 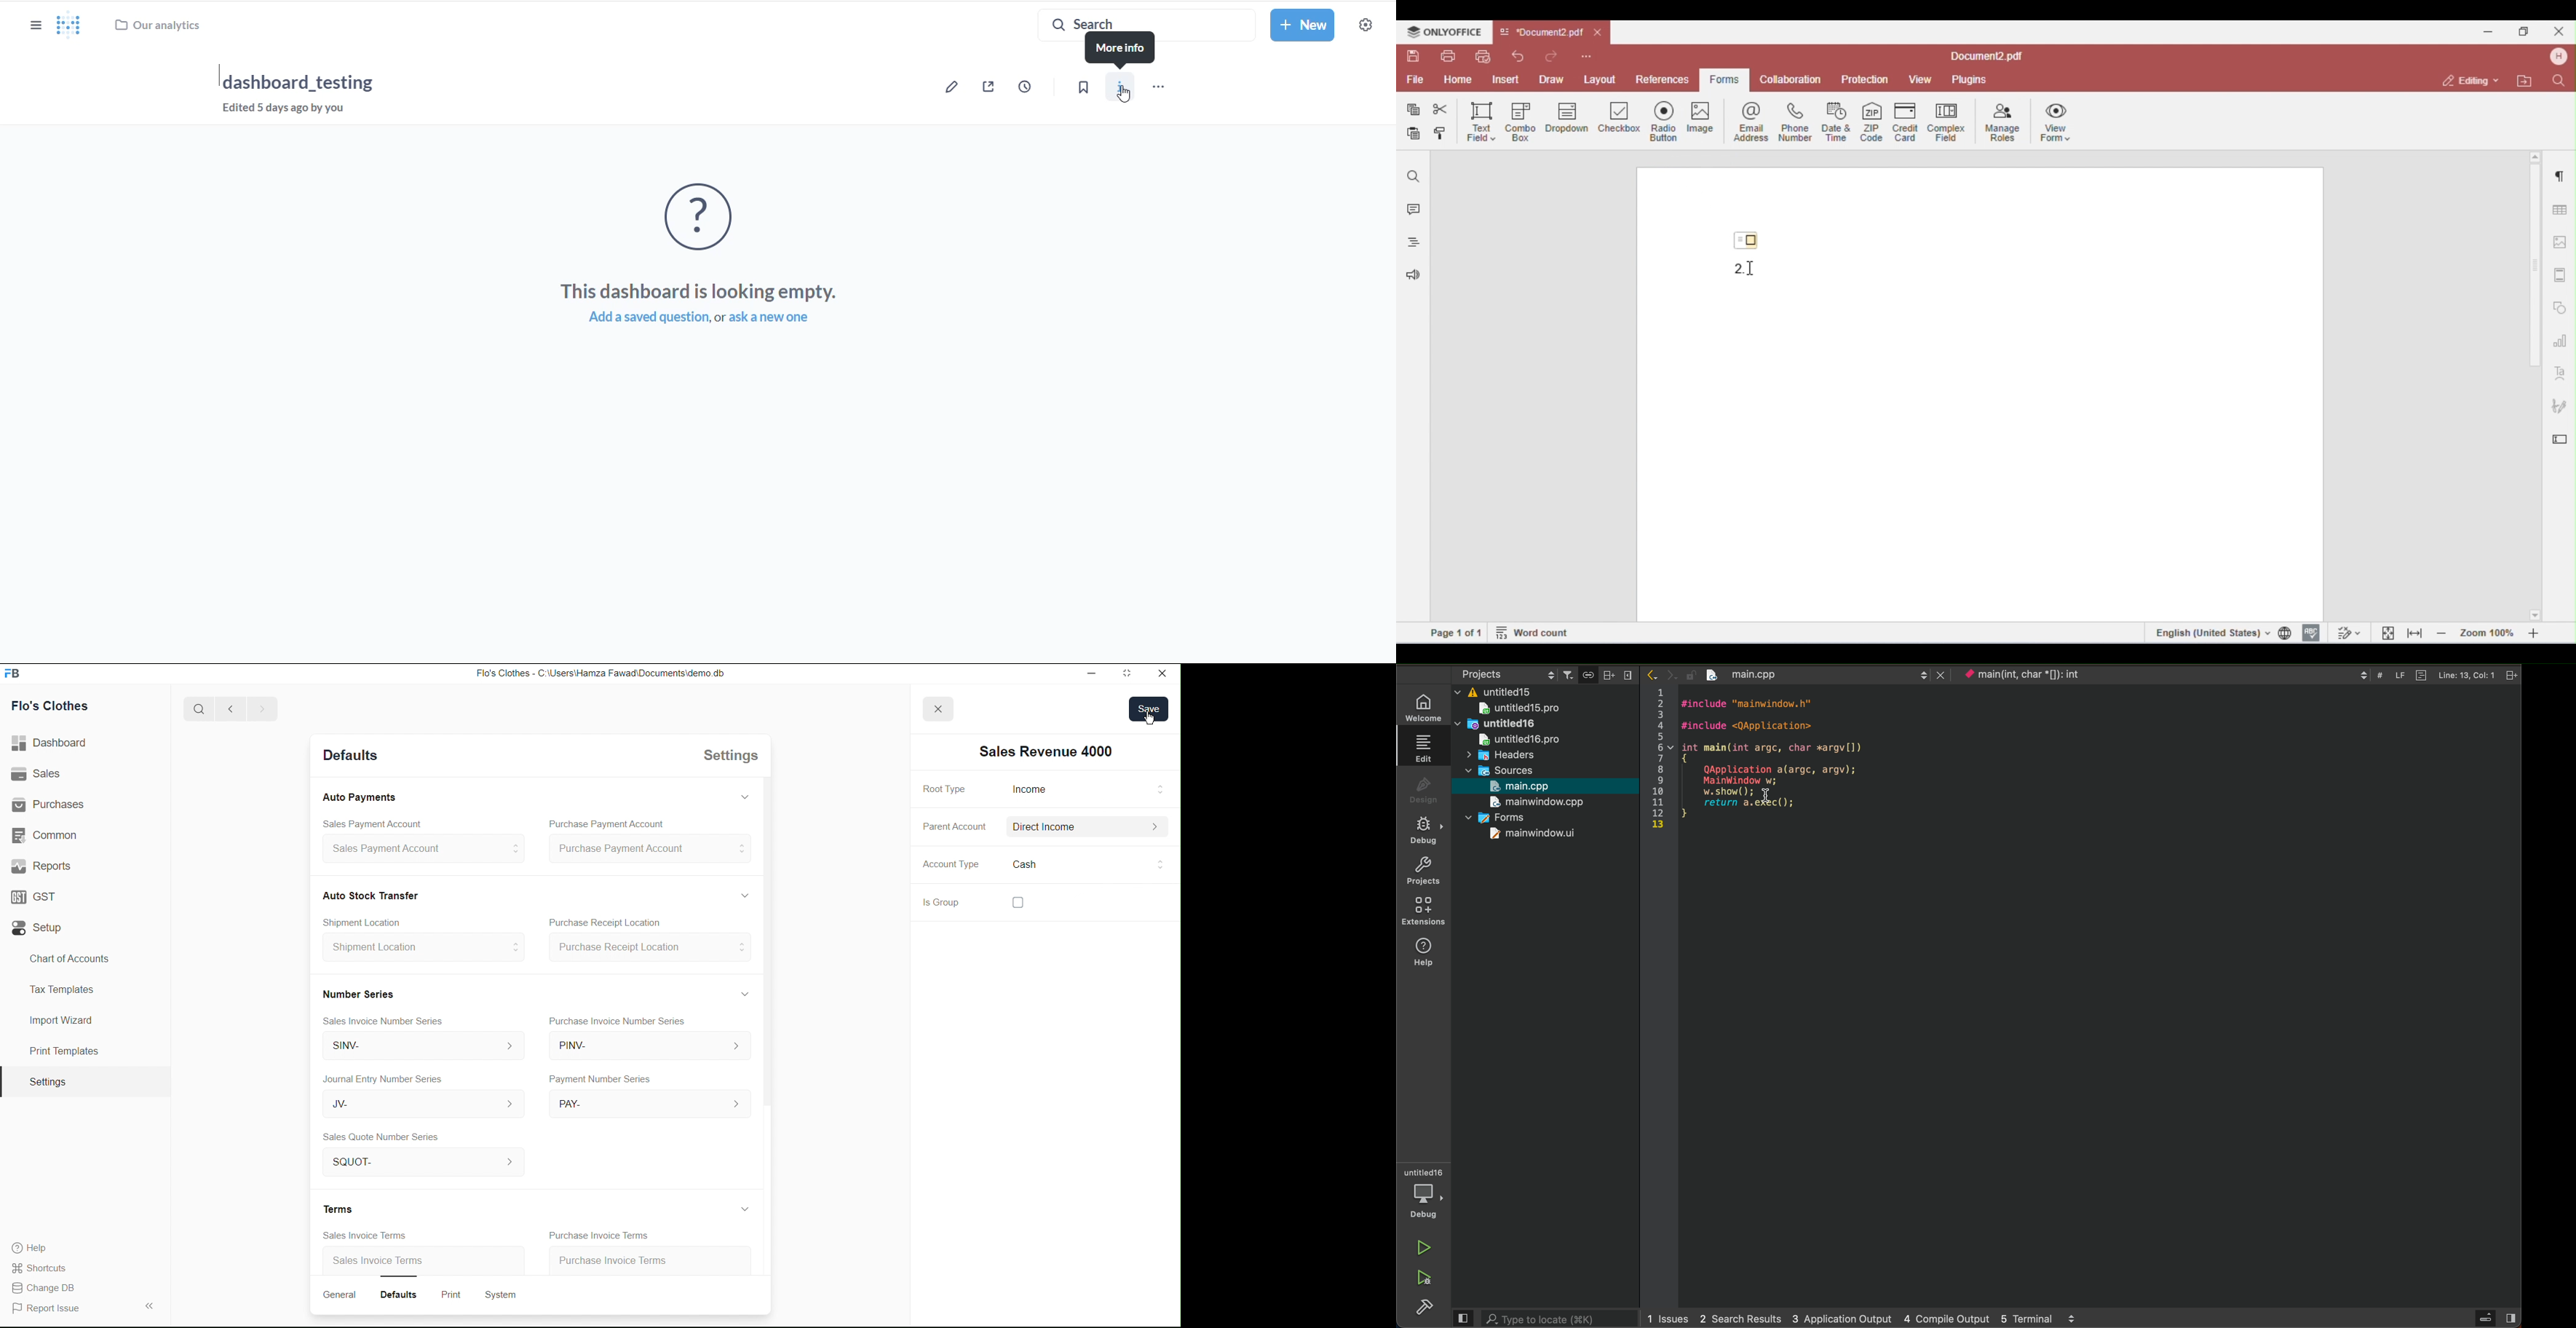 I want to click on save, so click(x=1150, y=710).